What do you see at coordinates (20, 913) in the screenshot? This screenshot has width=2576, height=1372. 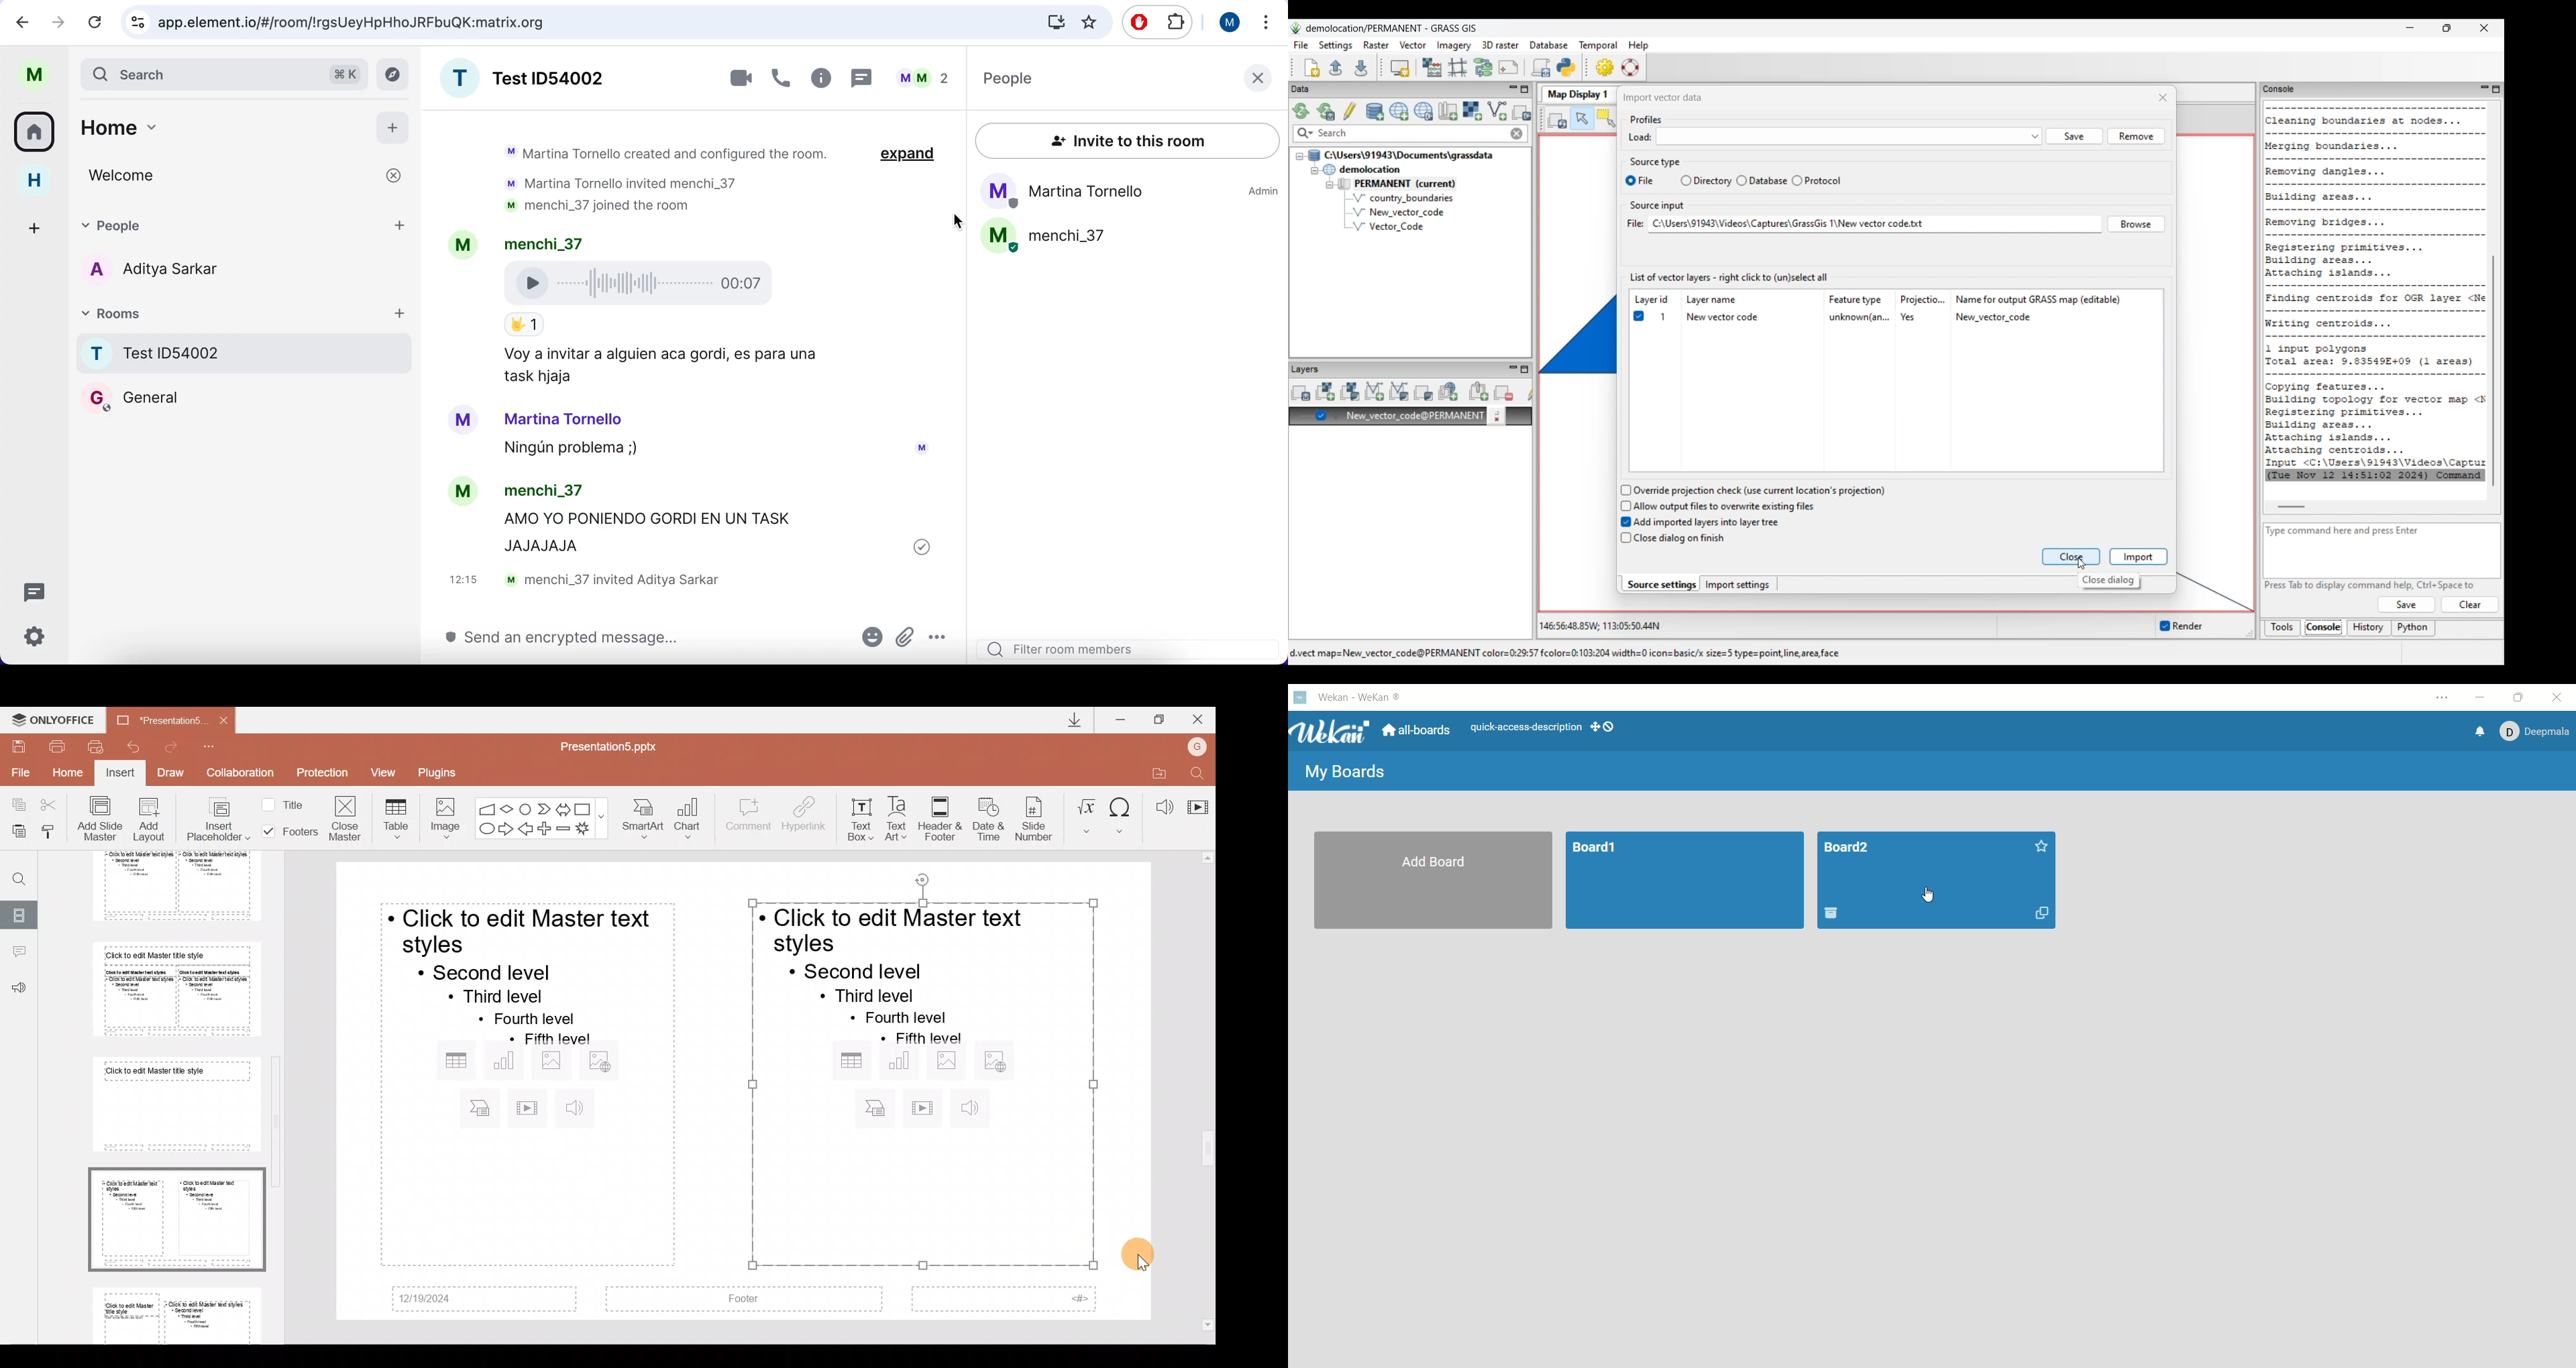 I see `Slides` at bounding box center [20, 913].